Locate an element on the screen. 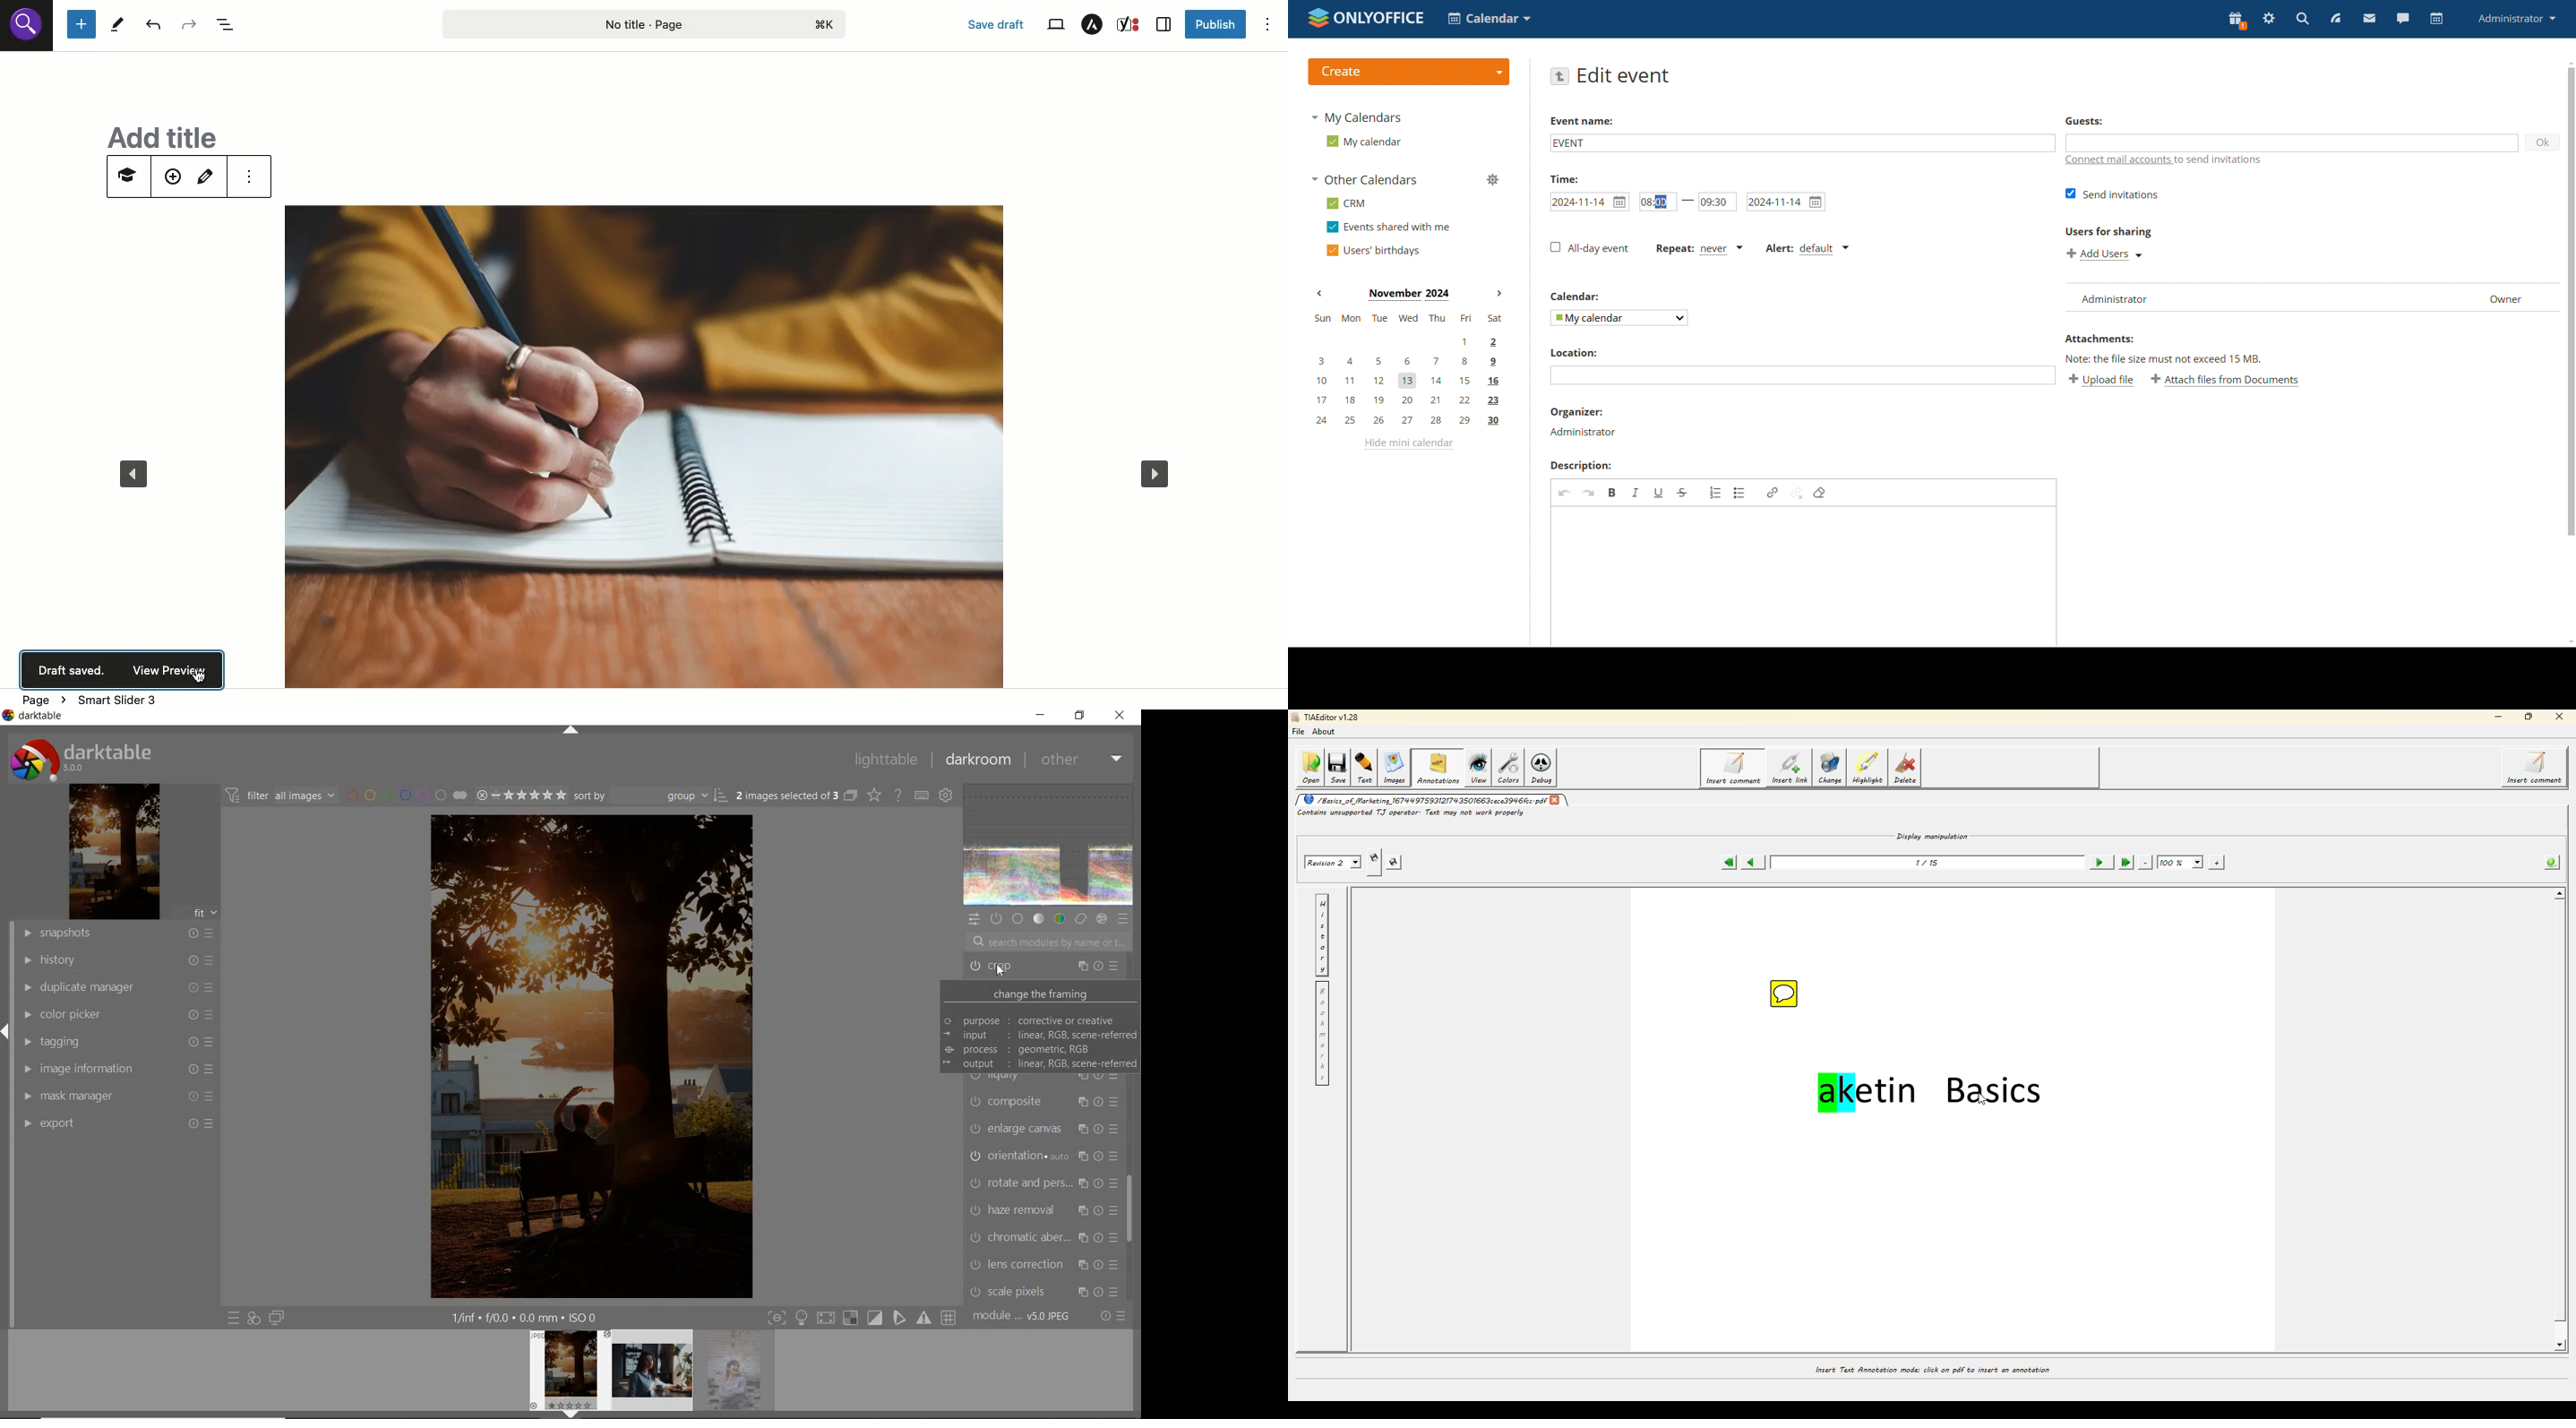 This screenshot has width=2576, height=1428. selected images is located at coordinates (786, 795).